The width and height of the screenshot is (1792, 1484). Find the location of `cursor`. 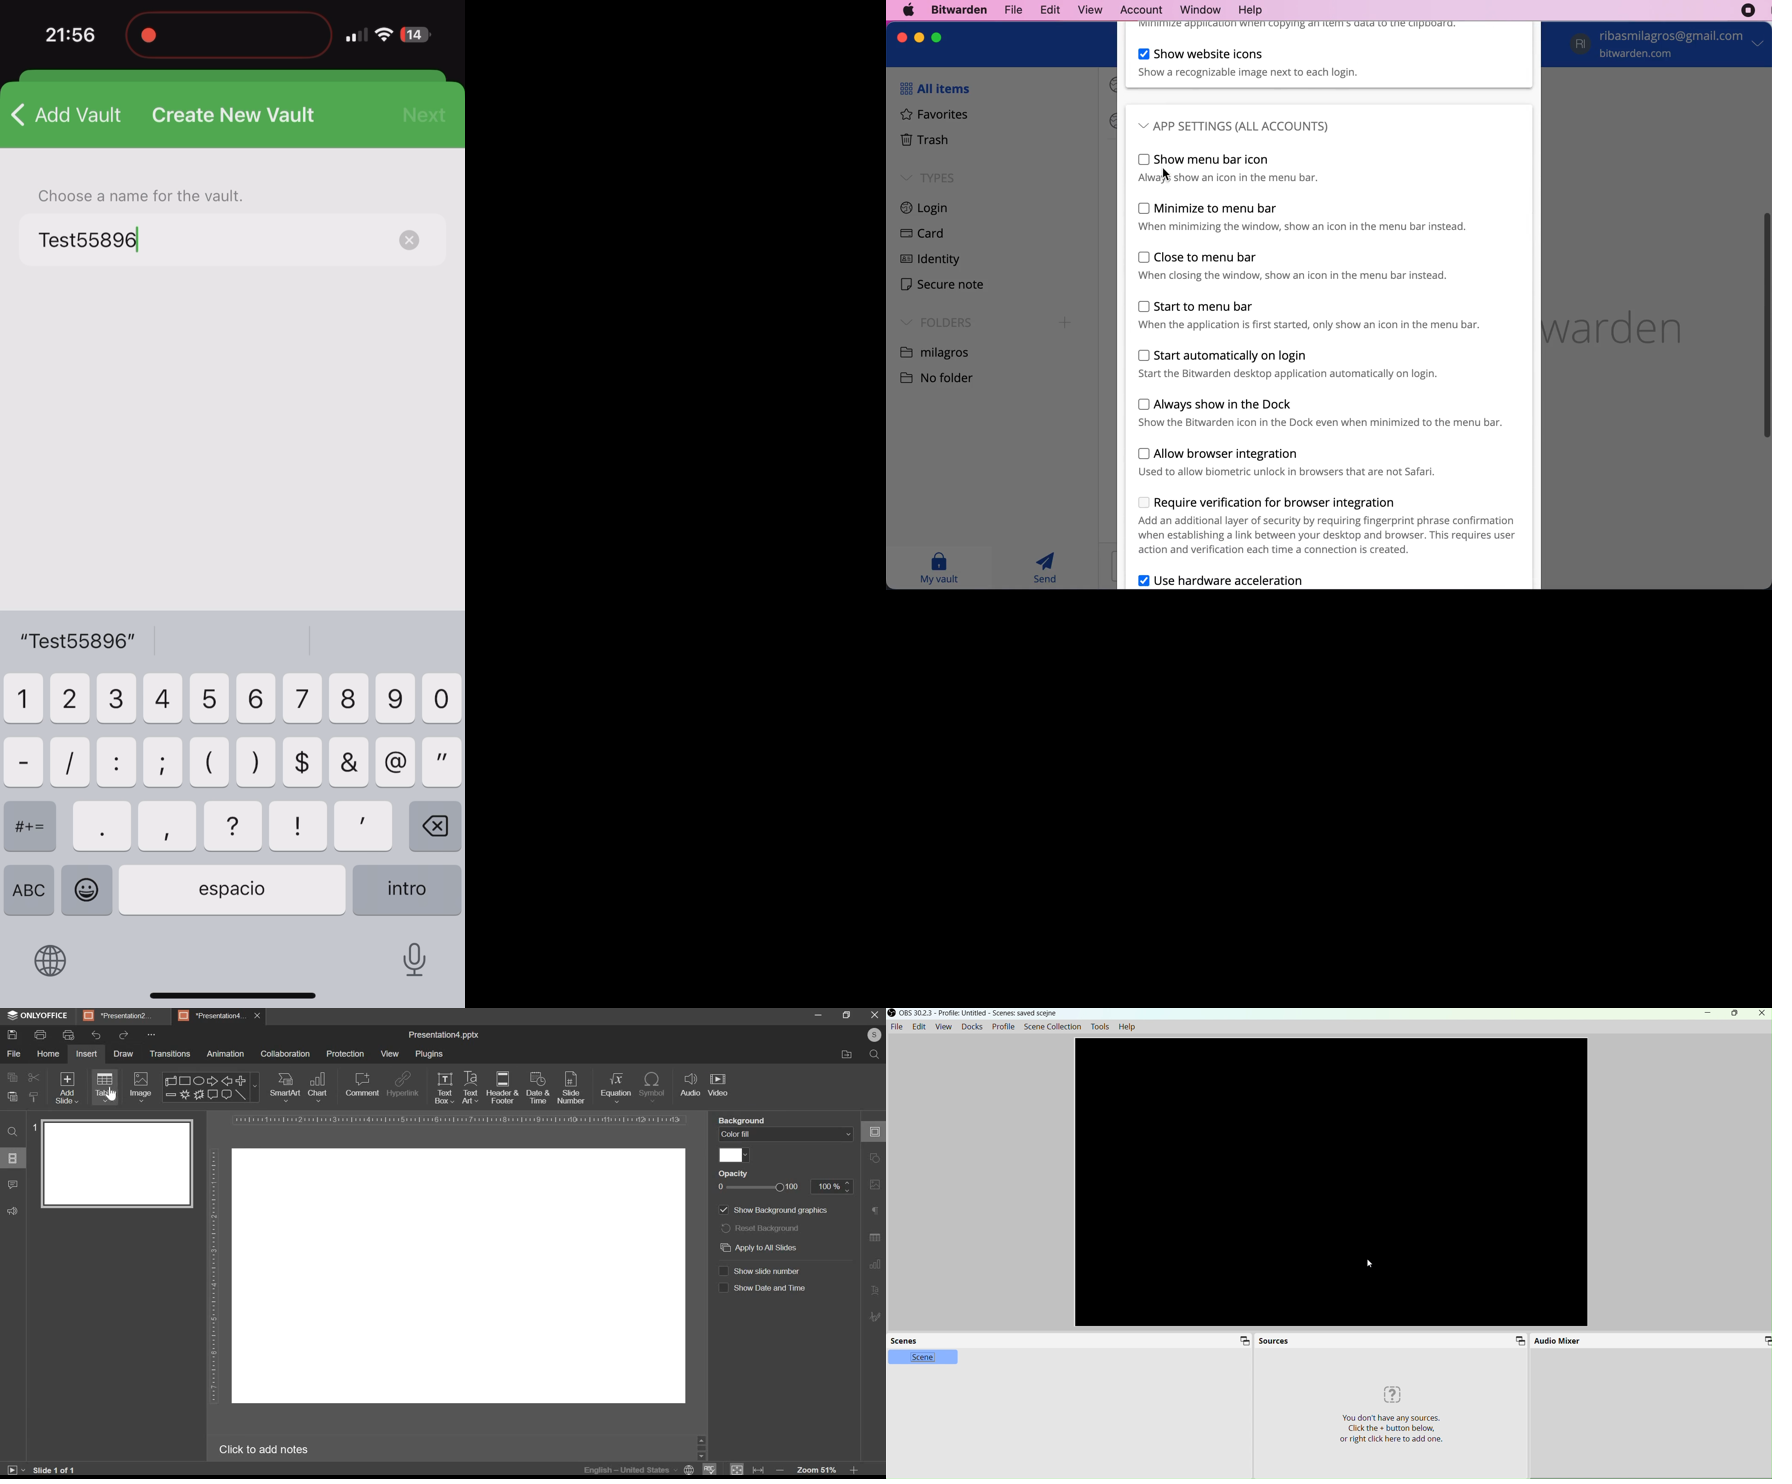

cursor is located at coordinates (111, 1094).